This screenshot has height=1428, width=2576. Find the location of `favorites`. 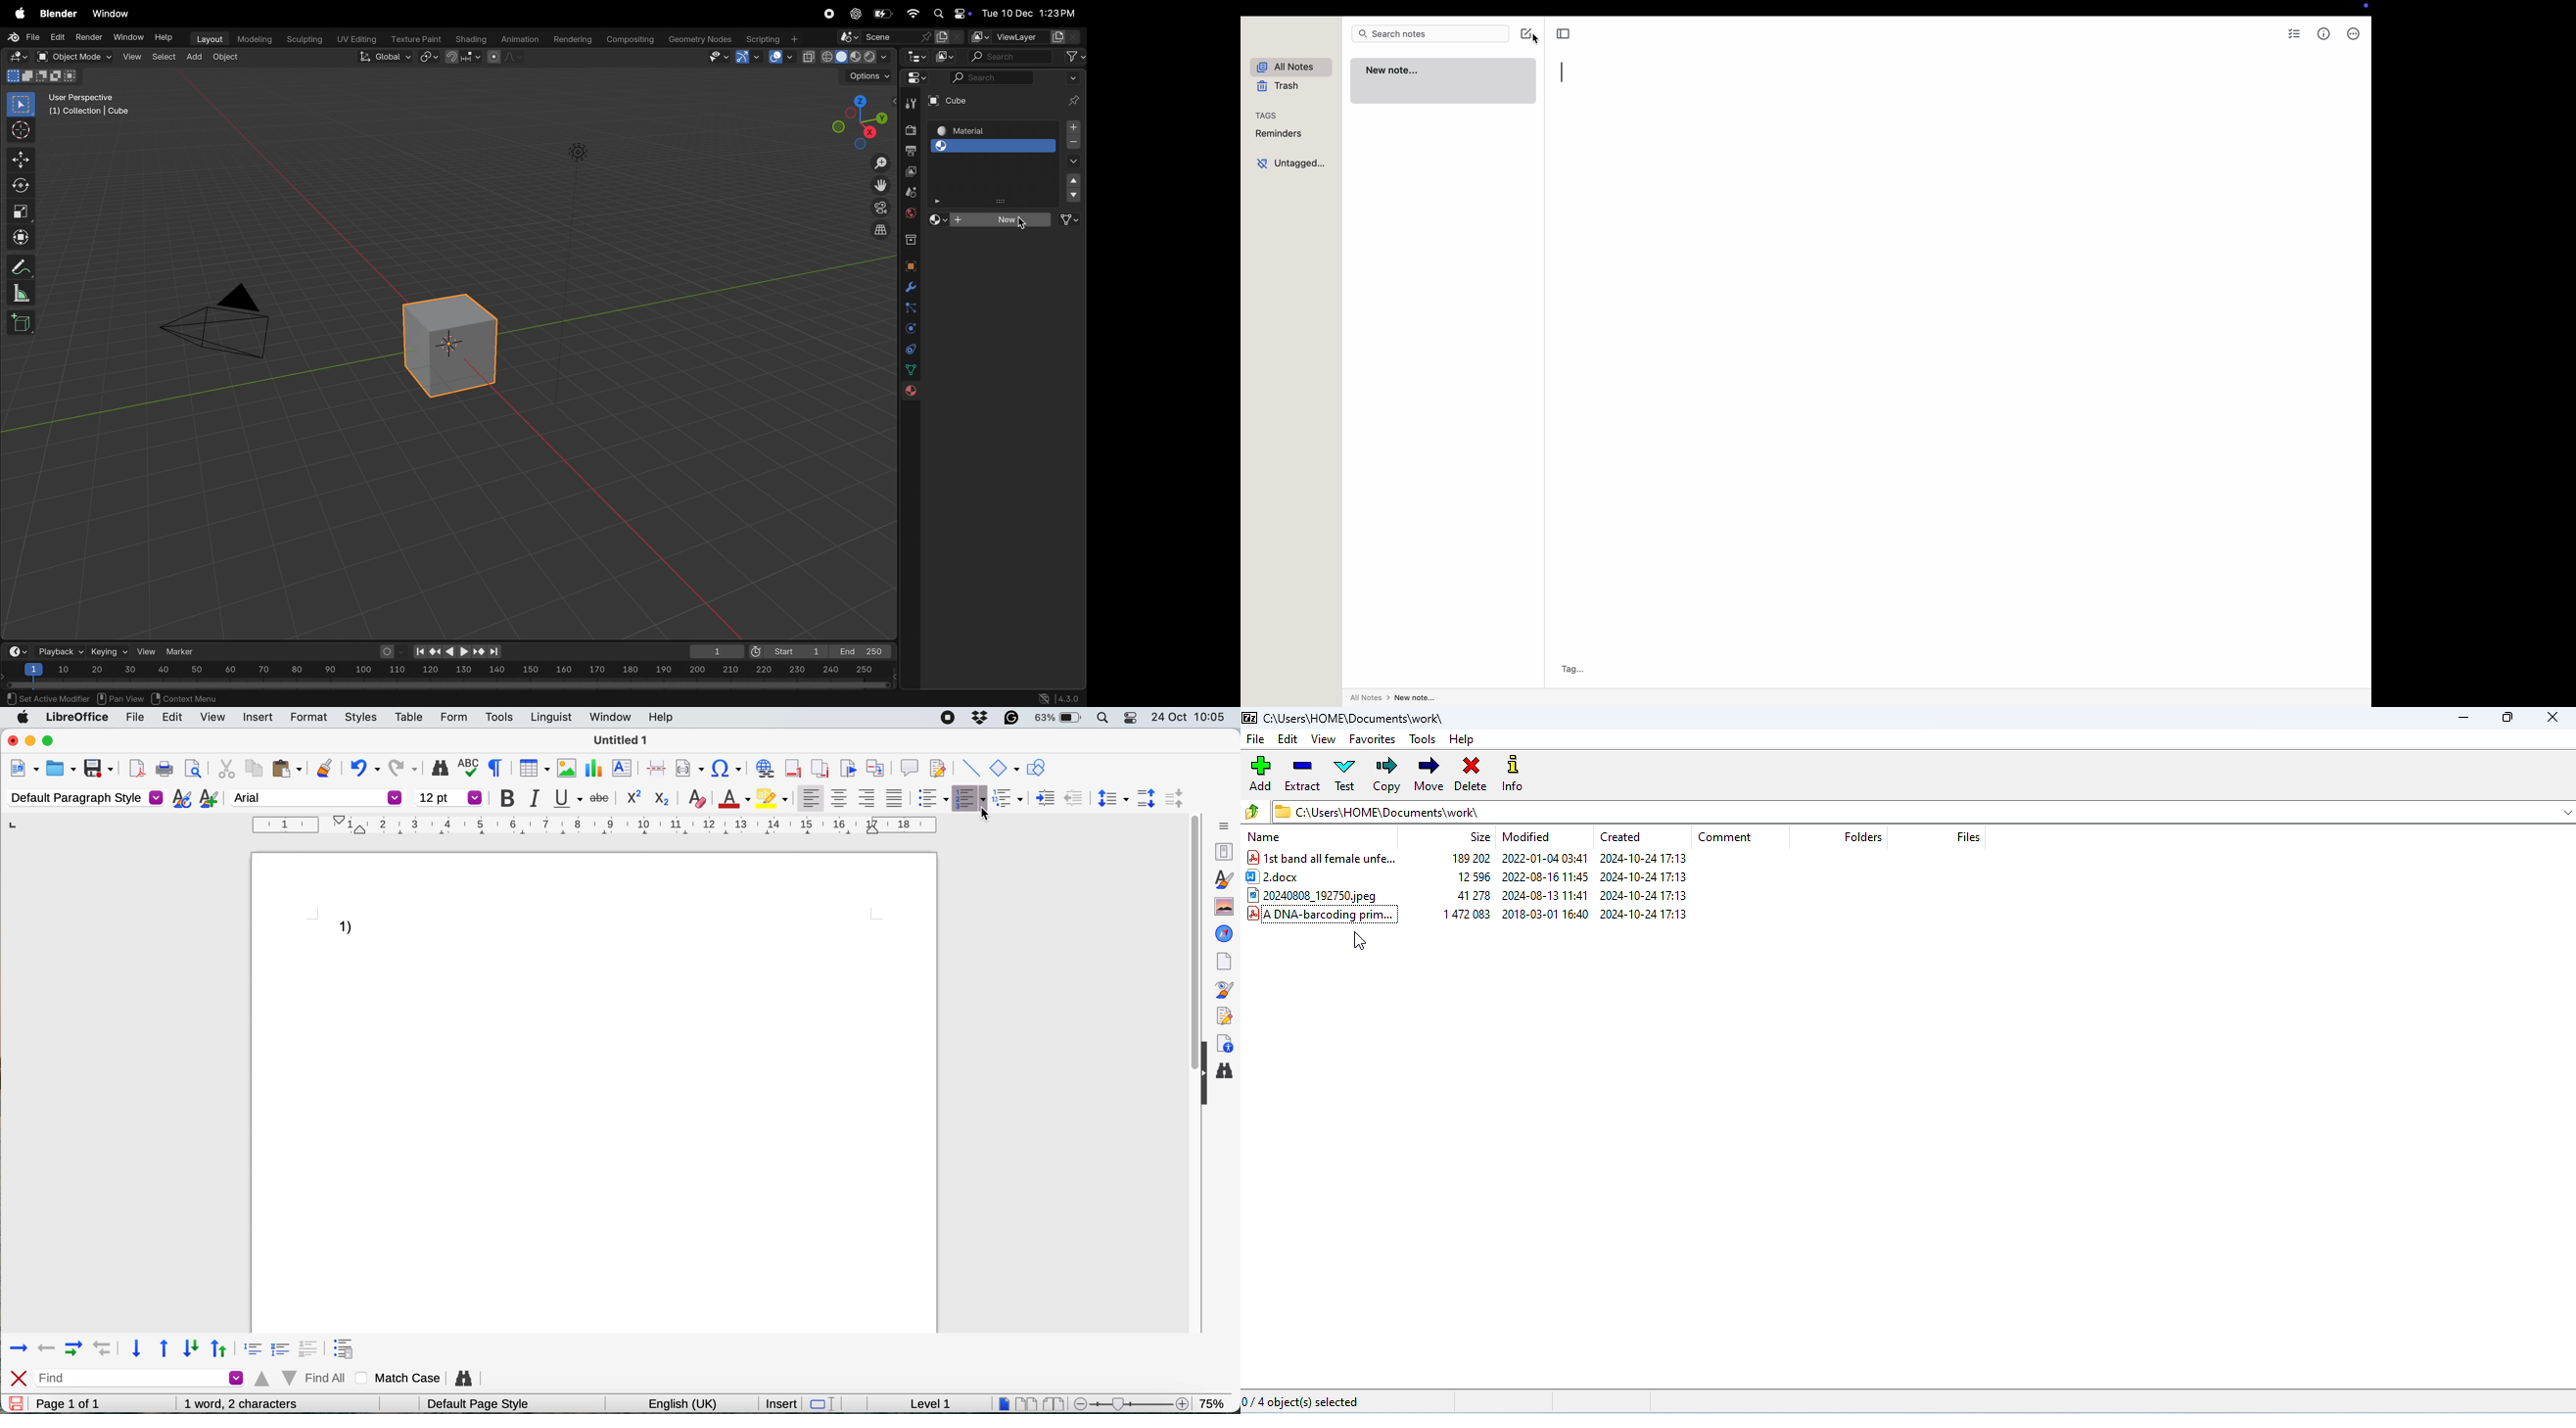

favorites is located at coordinates (1374, 738).